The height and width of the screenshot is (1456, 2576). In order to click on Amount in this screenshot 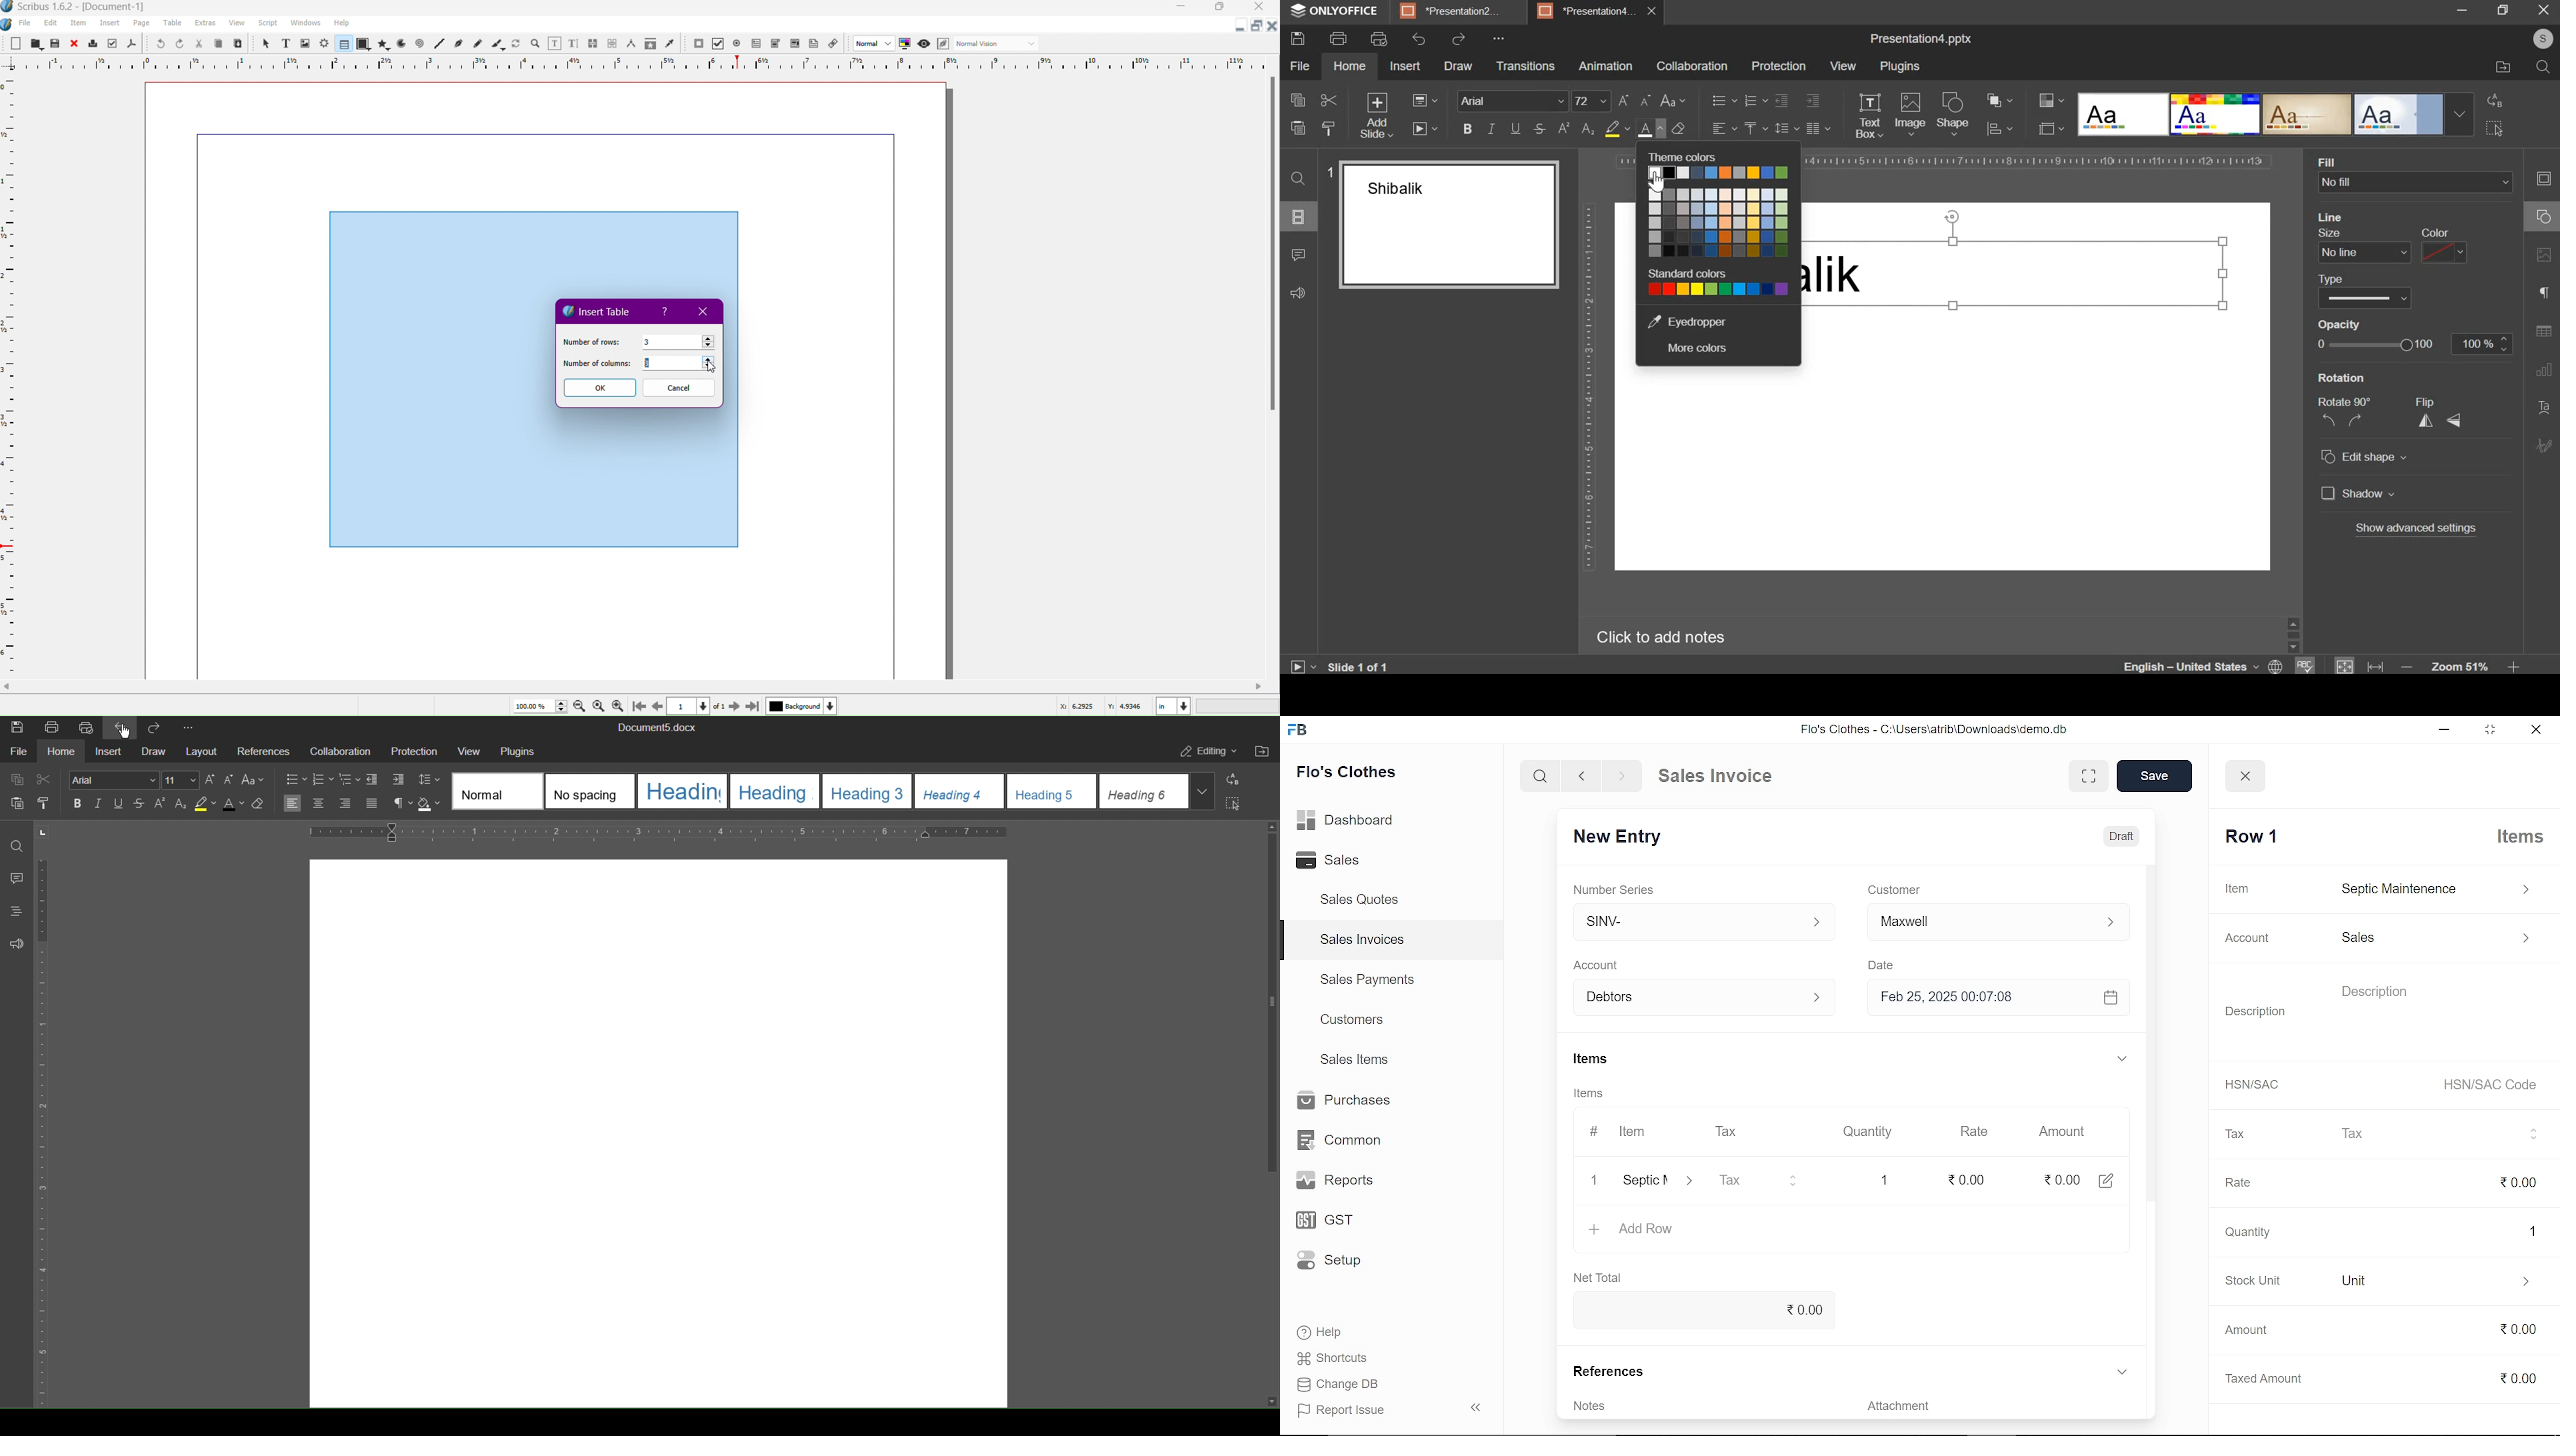, I will do `click(2062, 1133)`.